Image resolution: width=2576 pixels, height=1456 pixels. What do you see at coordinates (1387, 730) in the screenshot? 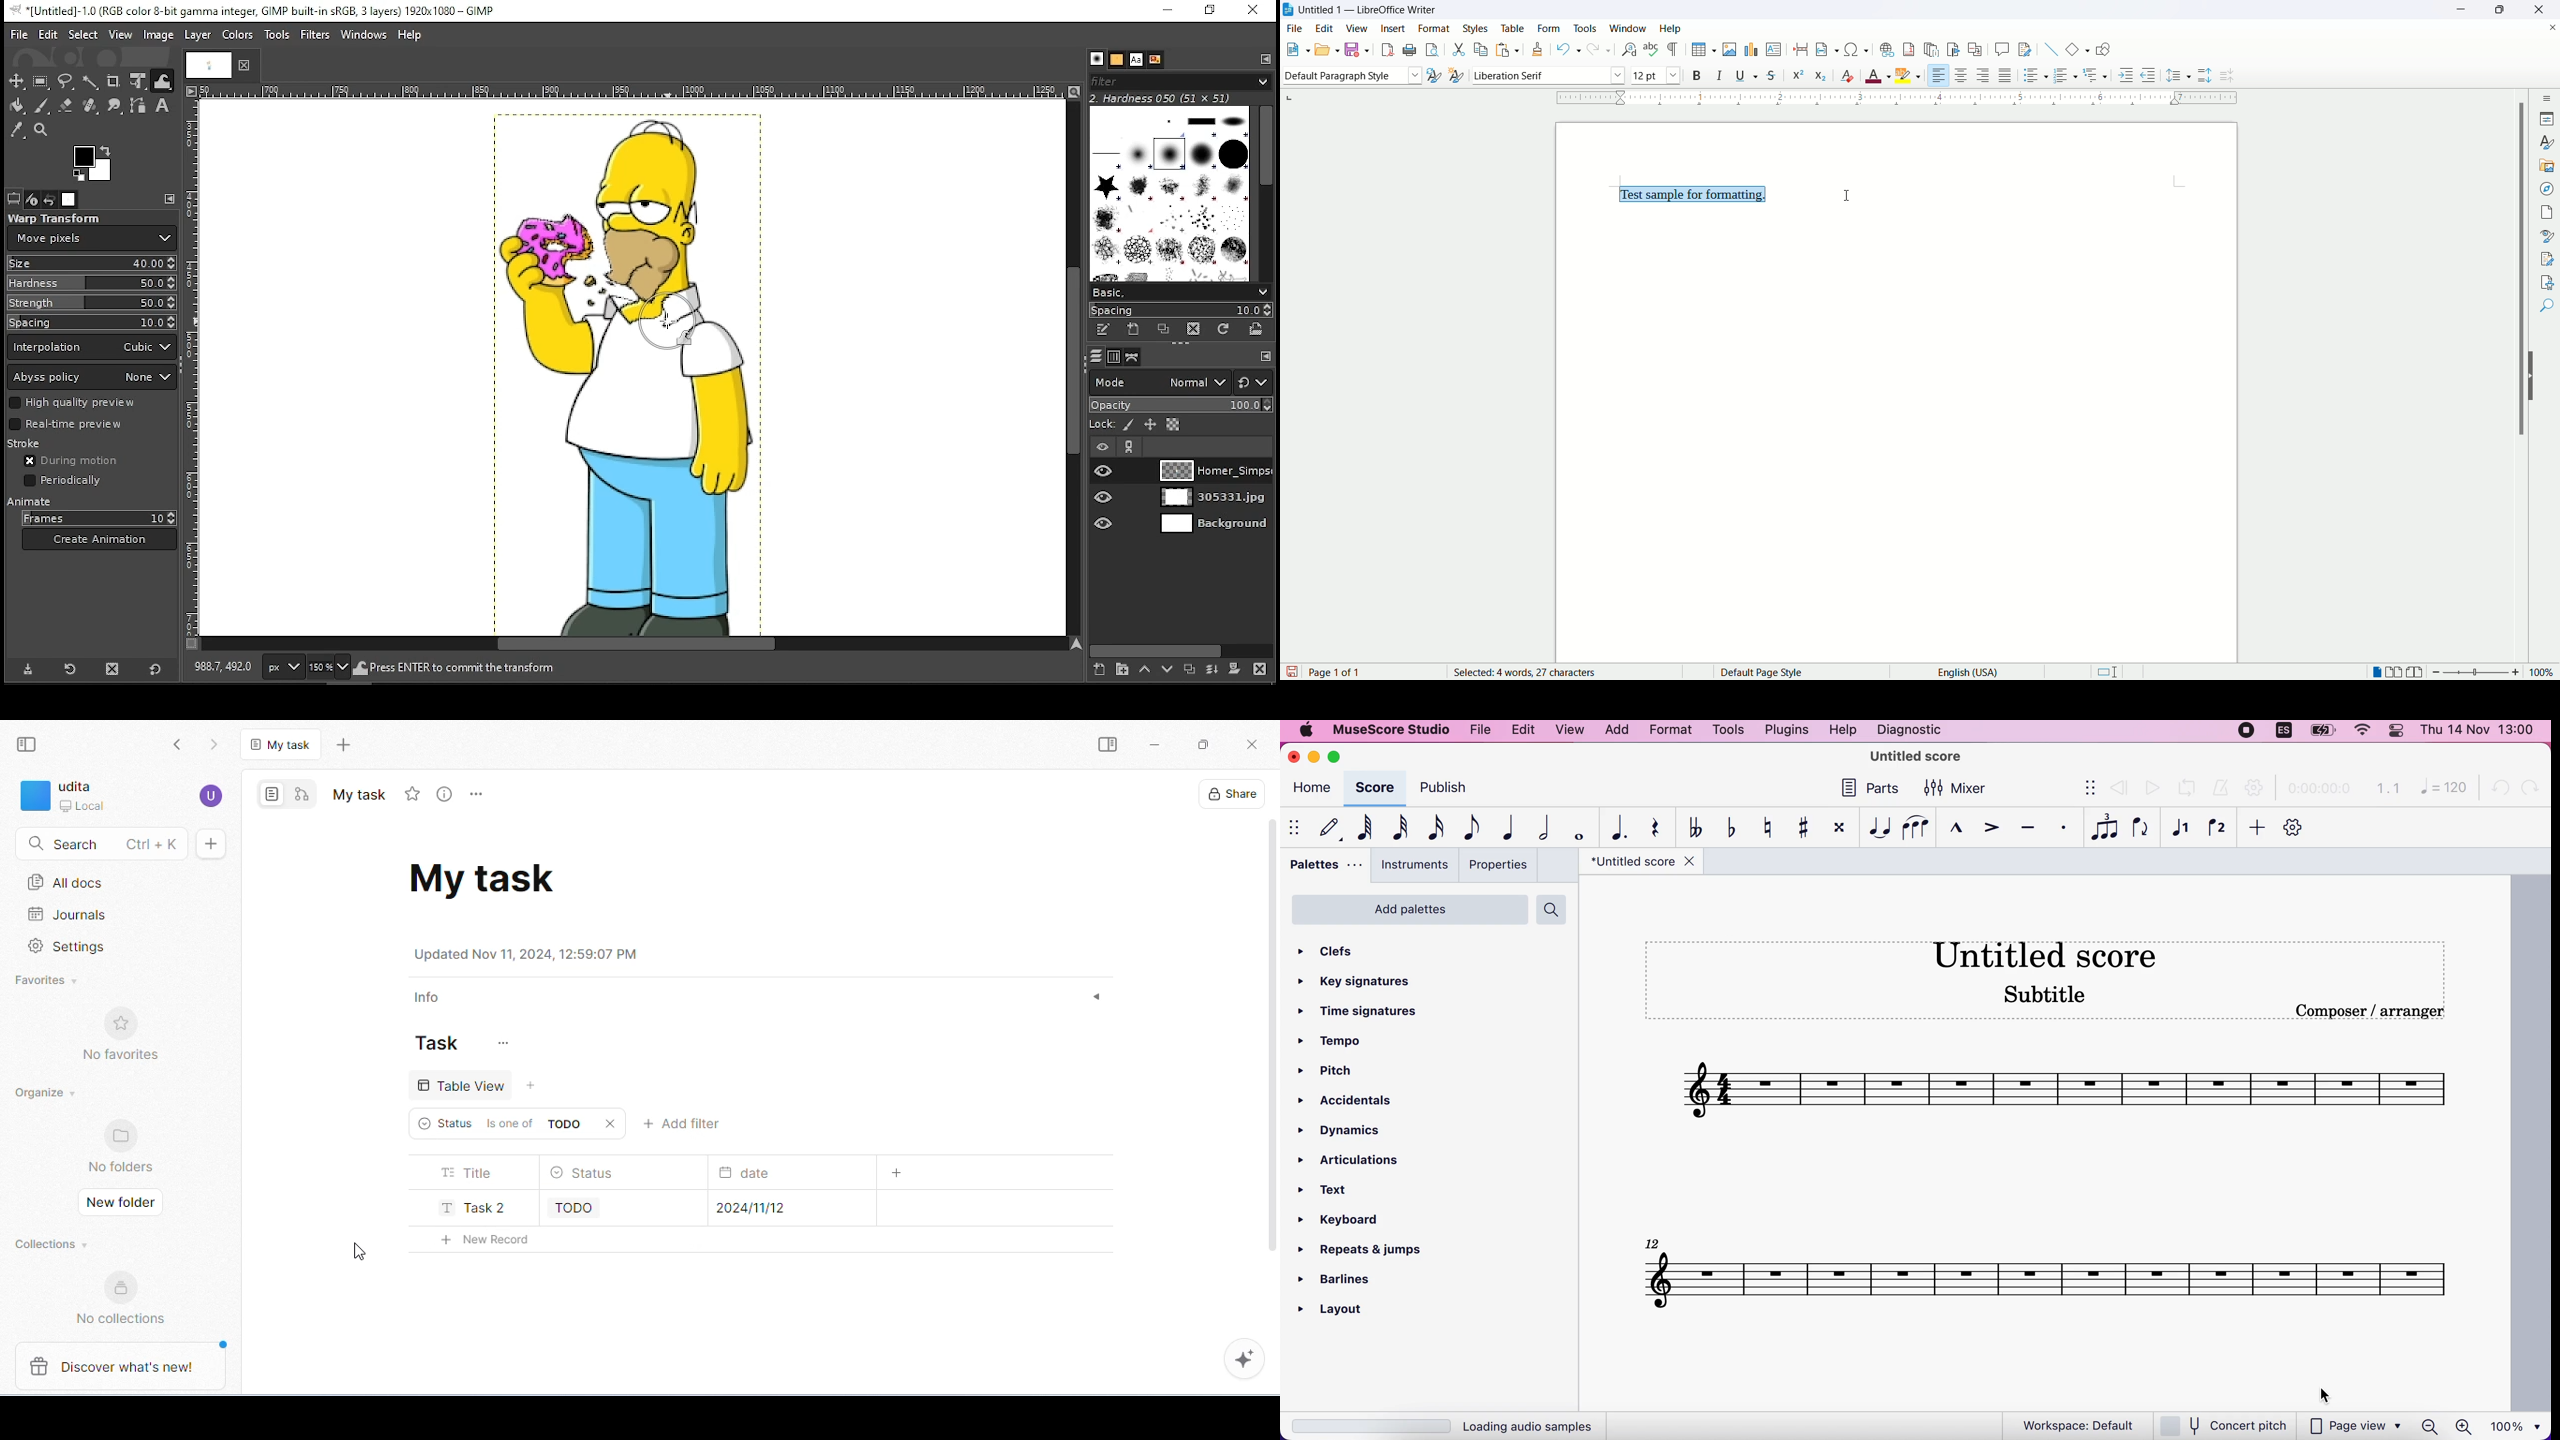
I see `musescore studio` at bounding box center [1387, 730].